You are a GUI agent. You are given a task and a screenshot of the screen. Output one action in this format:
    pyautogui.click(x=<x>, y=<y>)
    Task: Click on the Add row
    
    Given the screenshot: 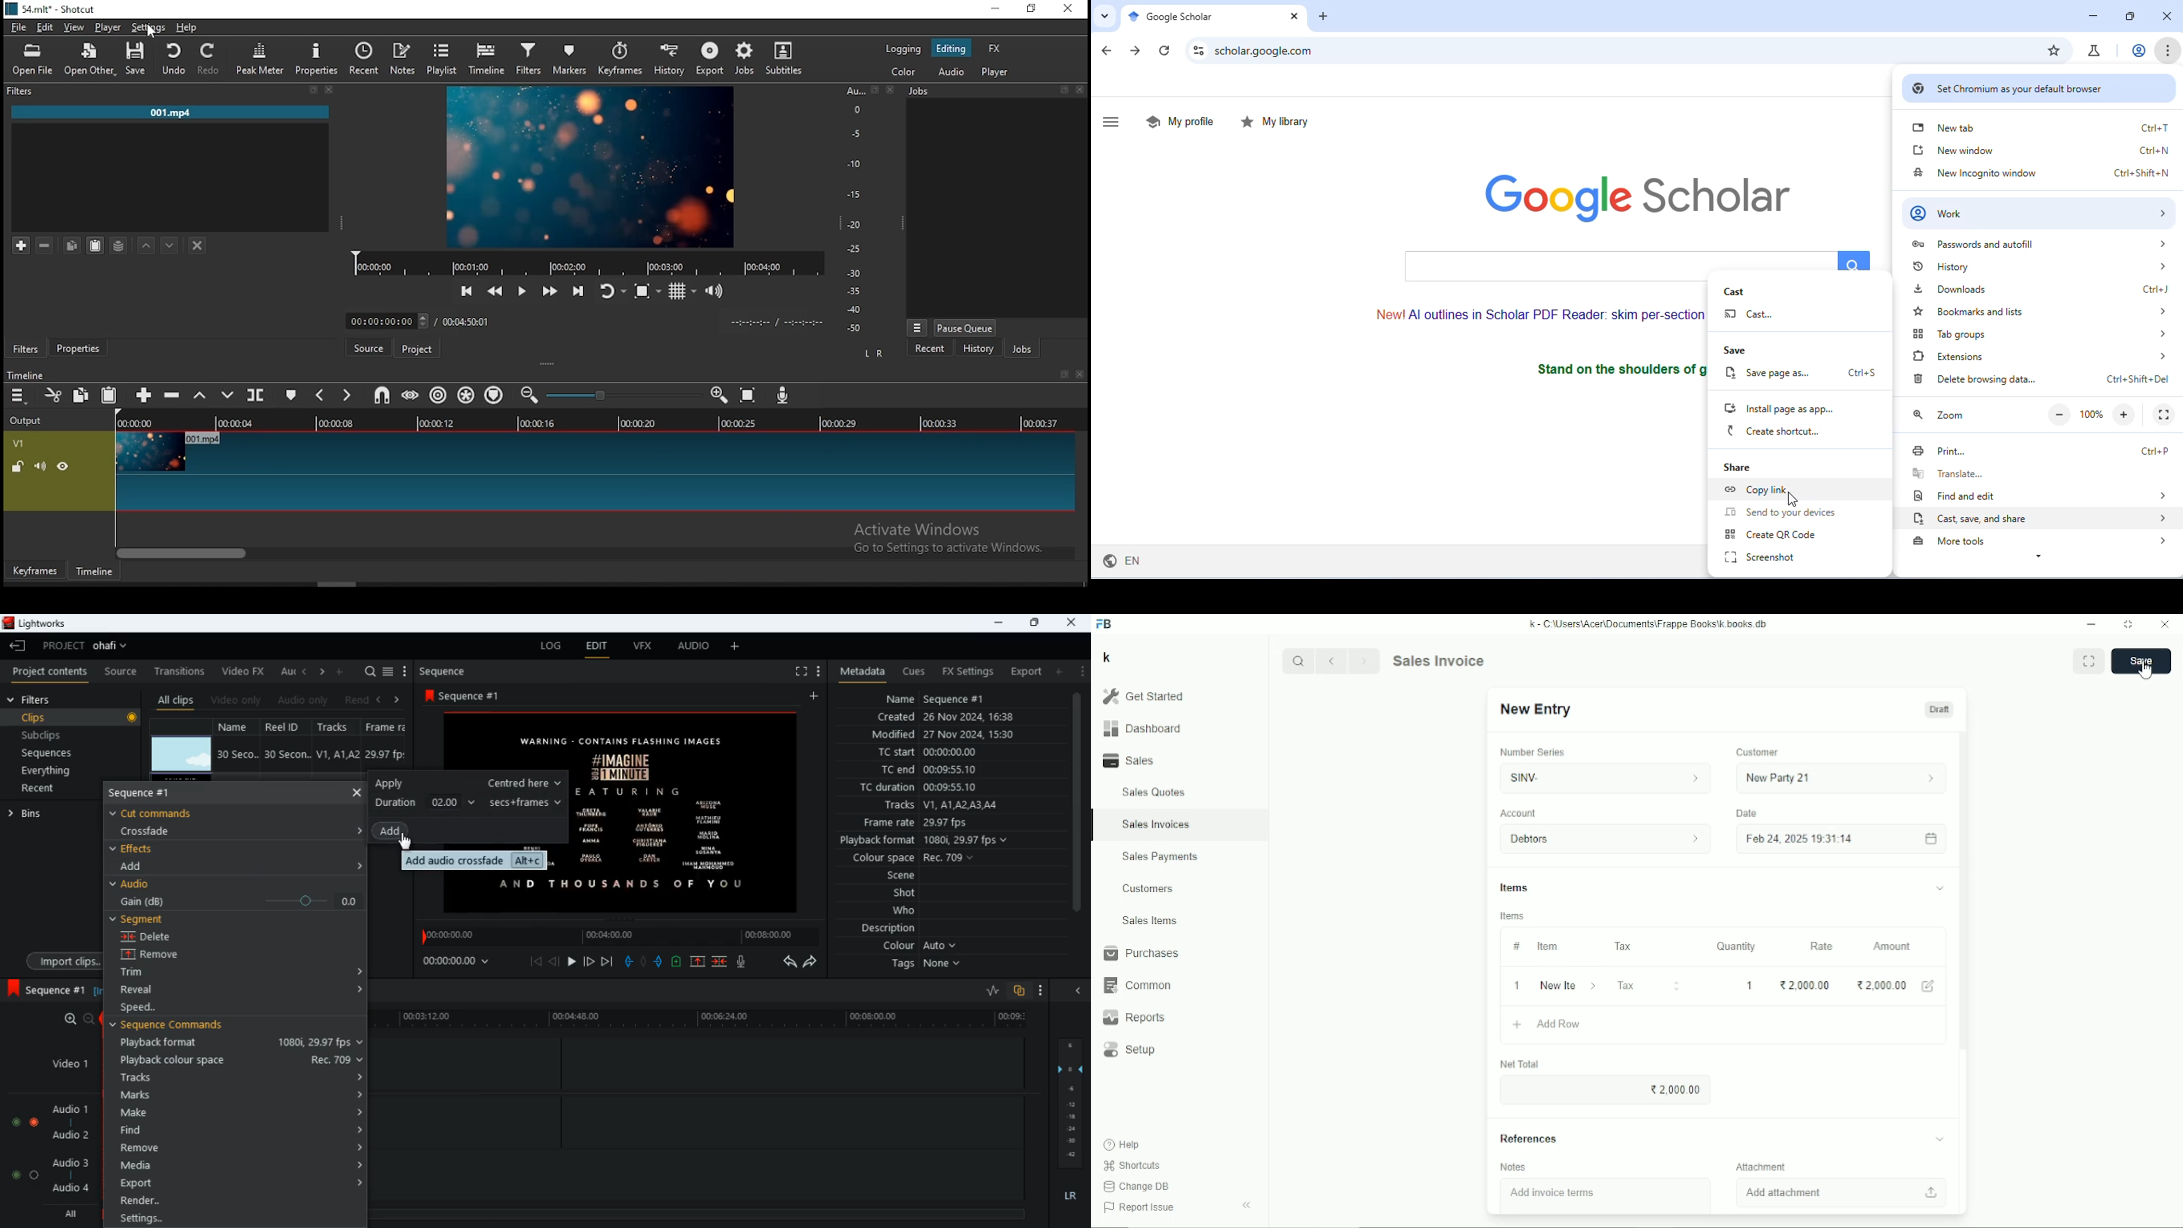 What is the action you would take?
    pyautogui.click(x=1546, y=1025)
    